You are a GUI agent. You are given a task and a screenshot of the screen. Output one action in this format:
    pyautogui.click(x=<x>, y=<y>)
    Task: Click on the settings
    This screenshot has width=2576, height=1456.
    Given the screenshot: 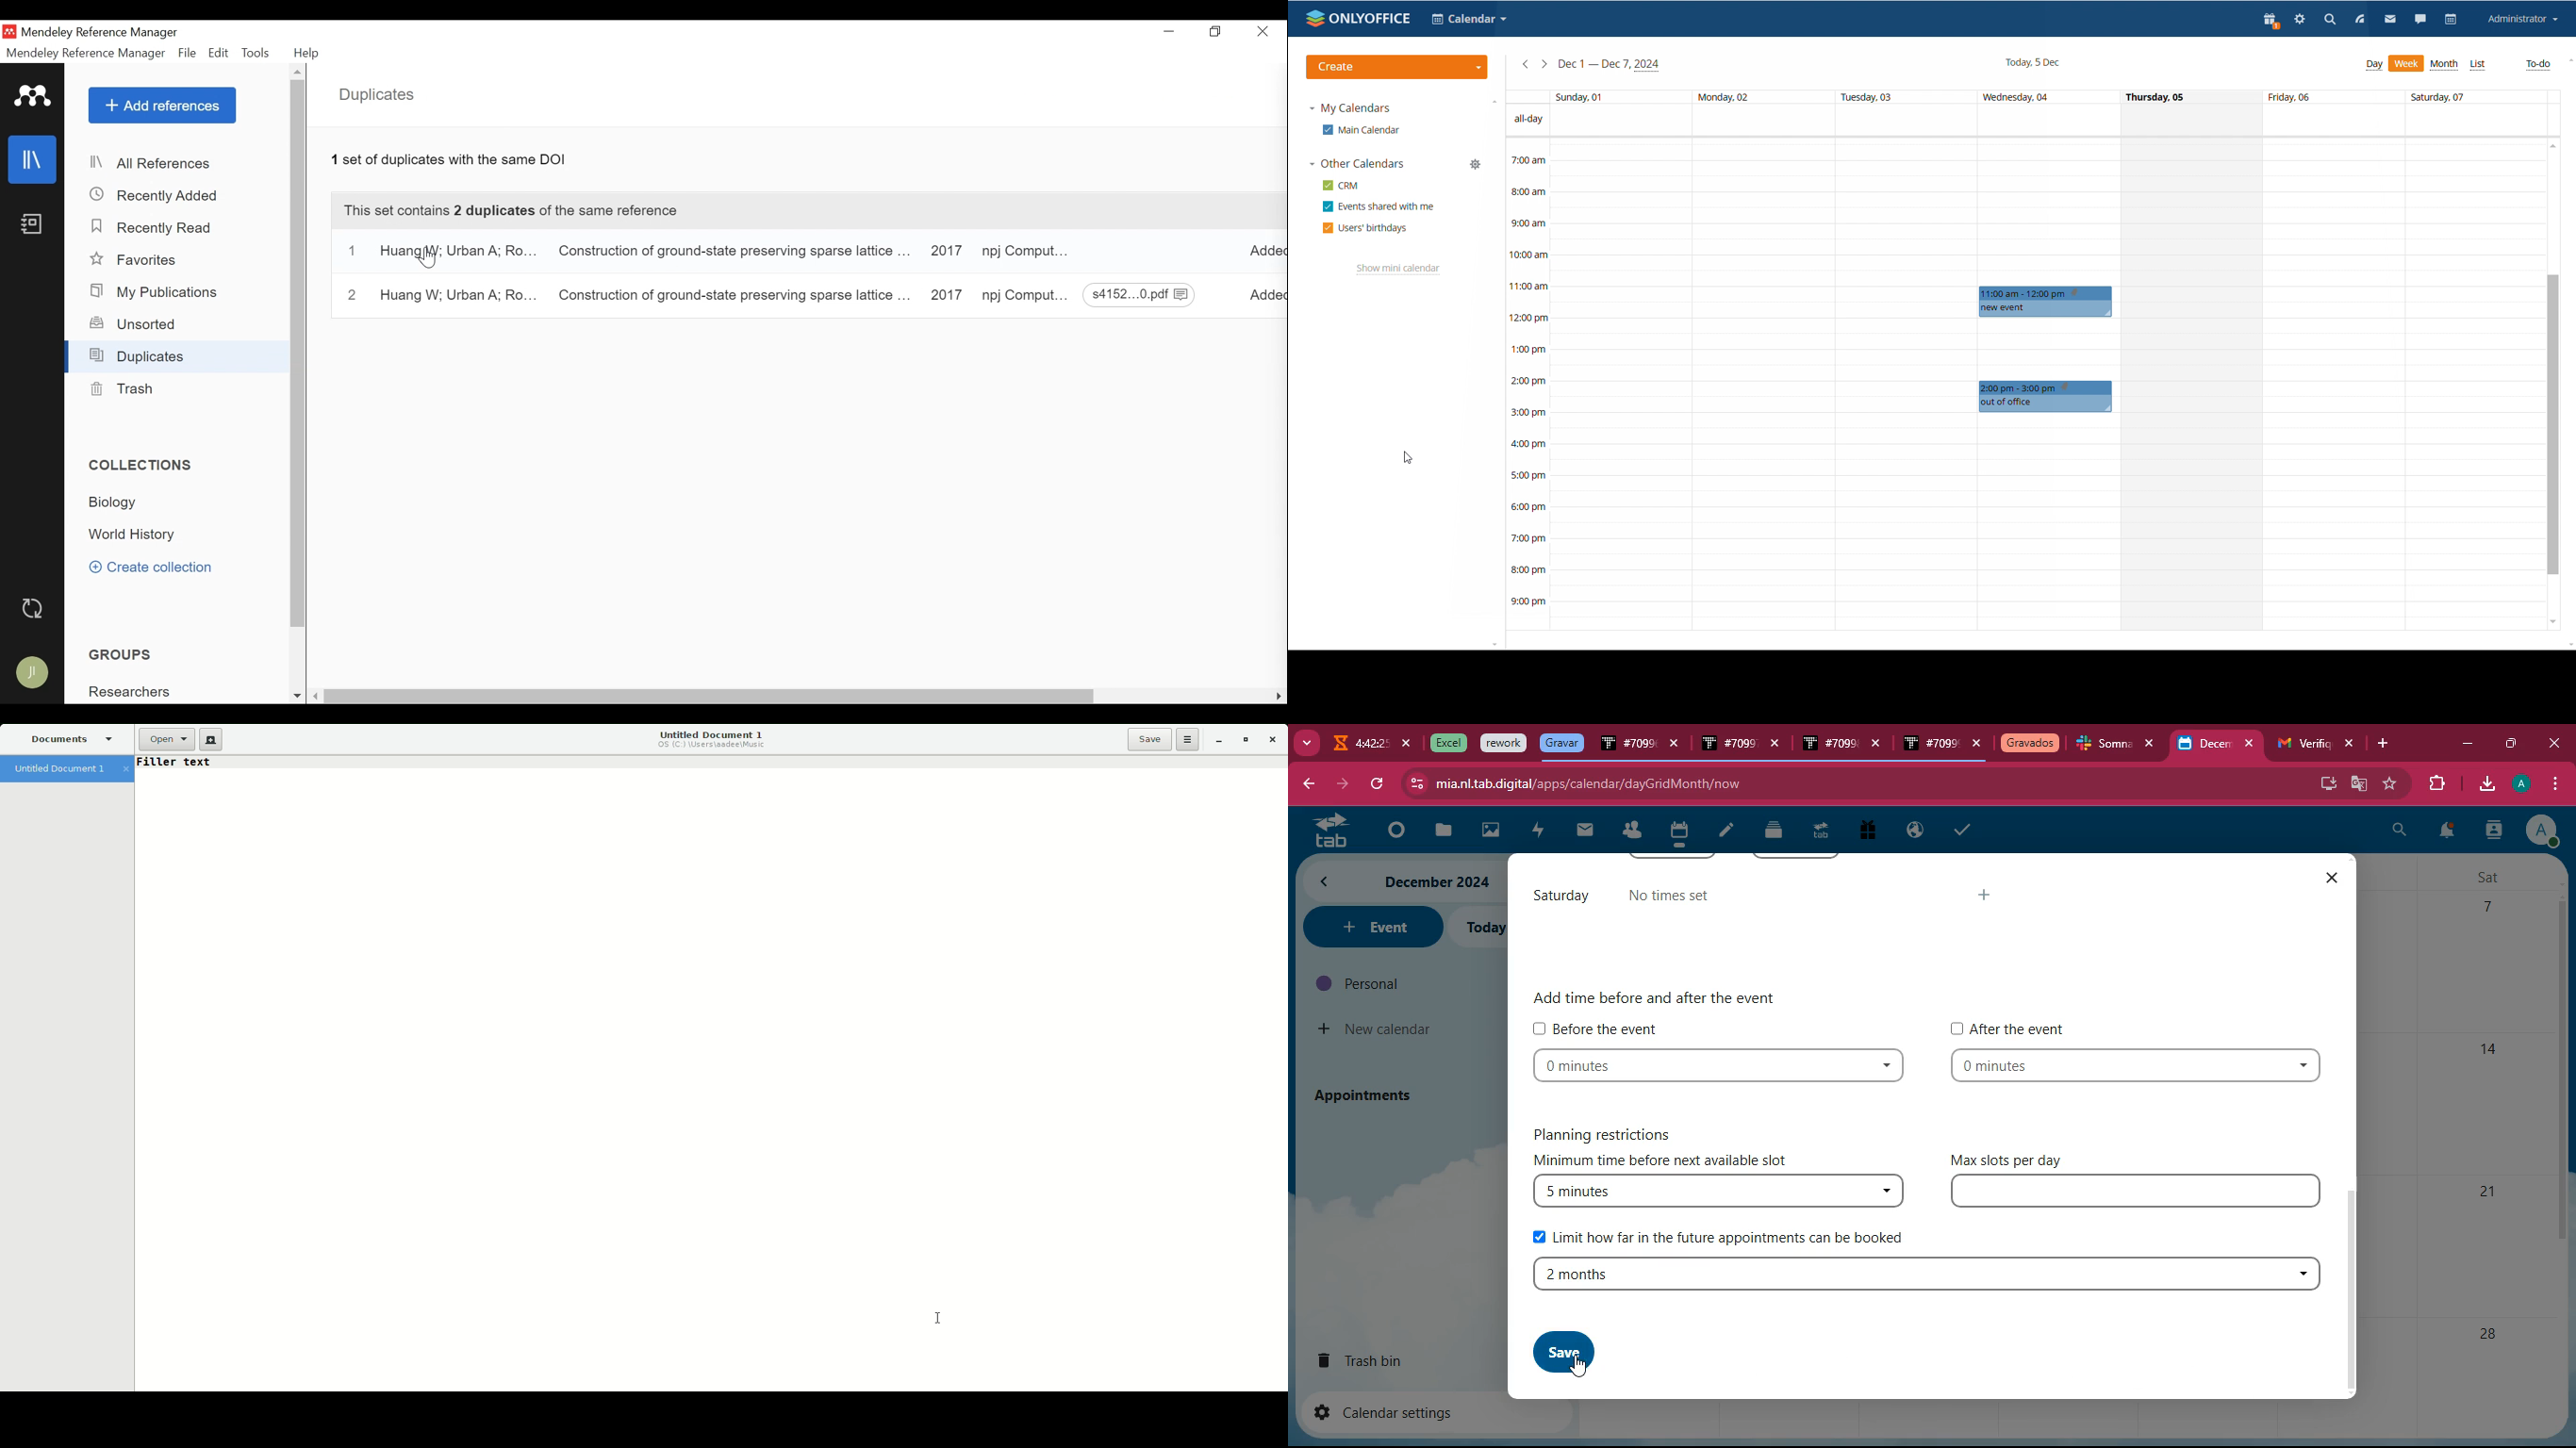 What is the action you would take?
    pyautogui.click(x=2298, y=21)
    